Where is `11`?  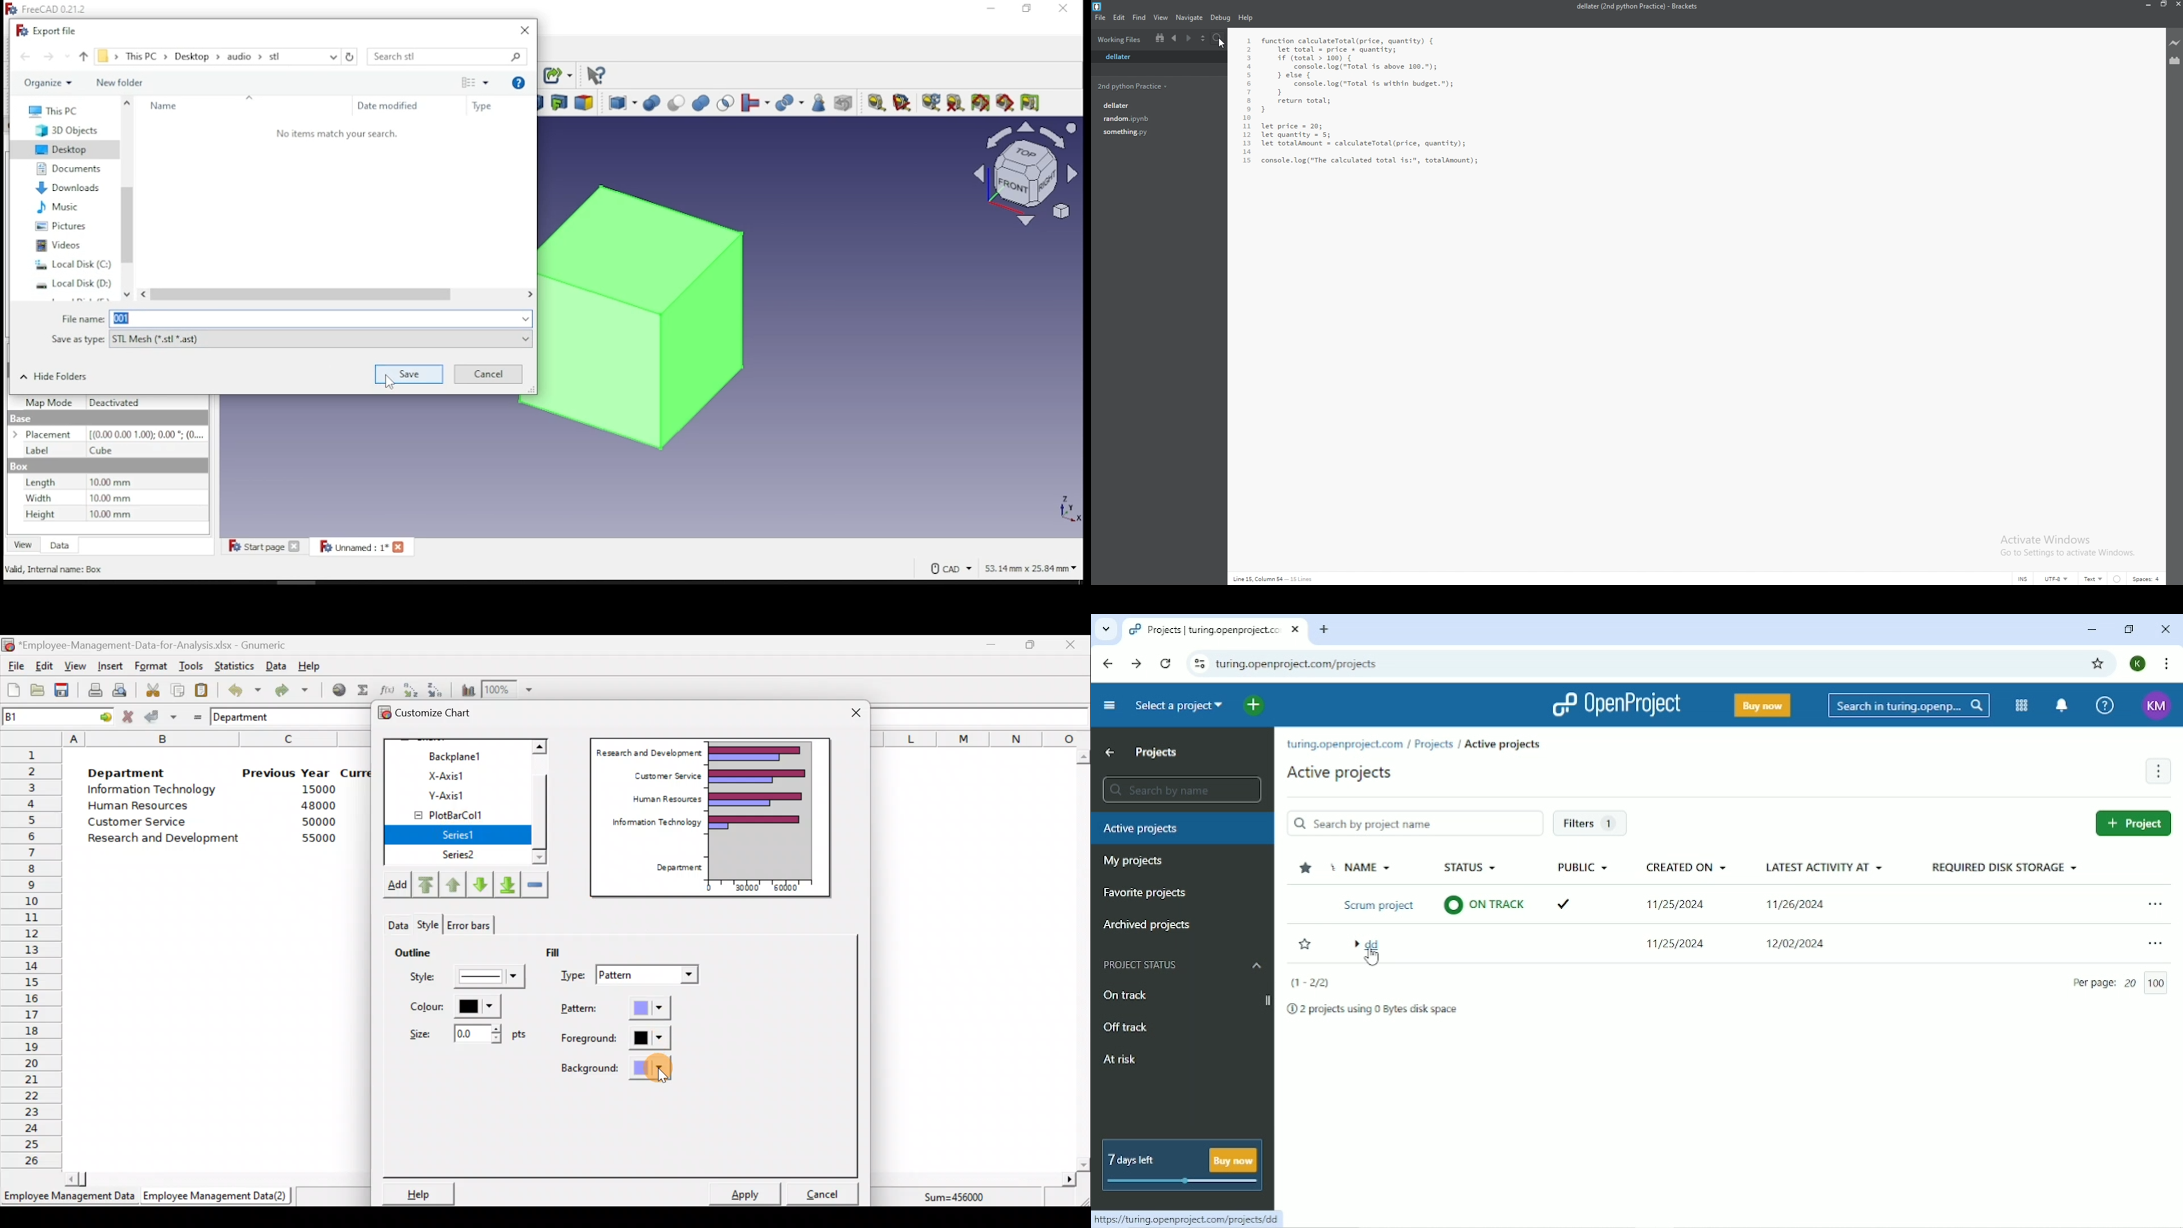 11 is located at coordinates (1247, 126).